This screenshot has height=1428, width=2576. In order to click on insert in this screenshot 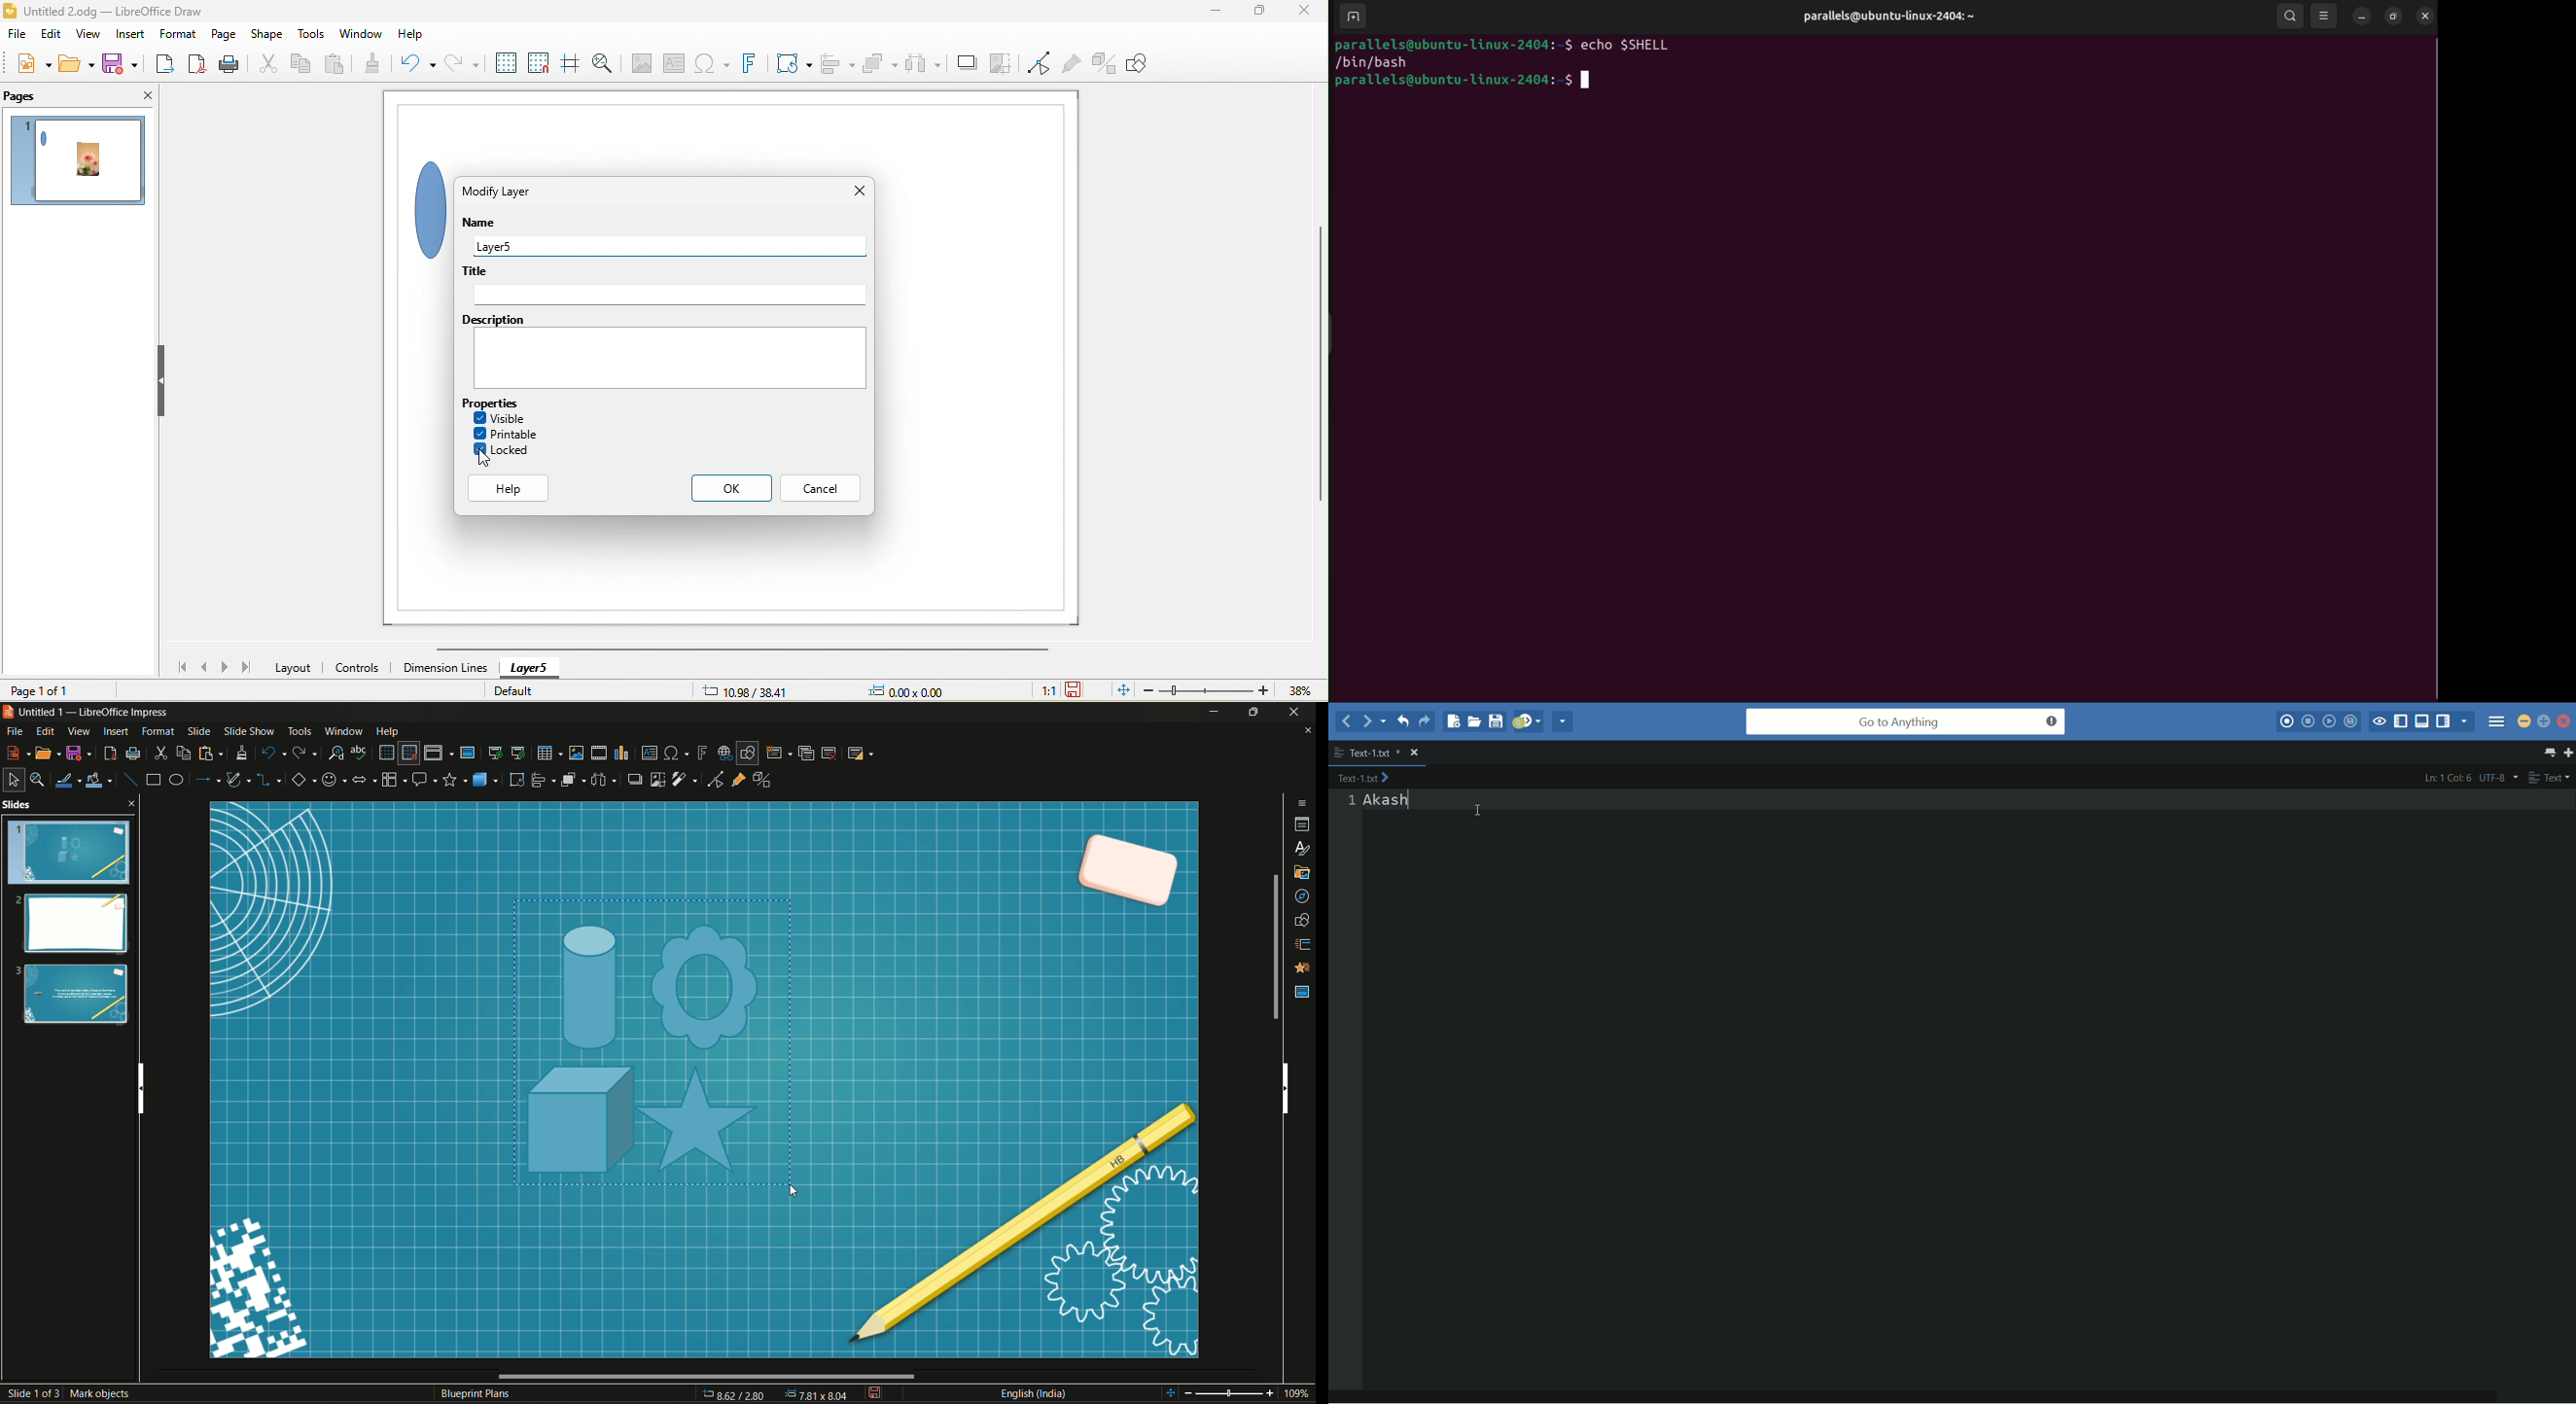, I will do `click(115, 731)`.